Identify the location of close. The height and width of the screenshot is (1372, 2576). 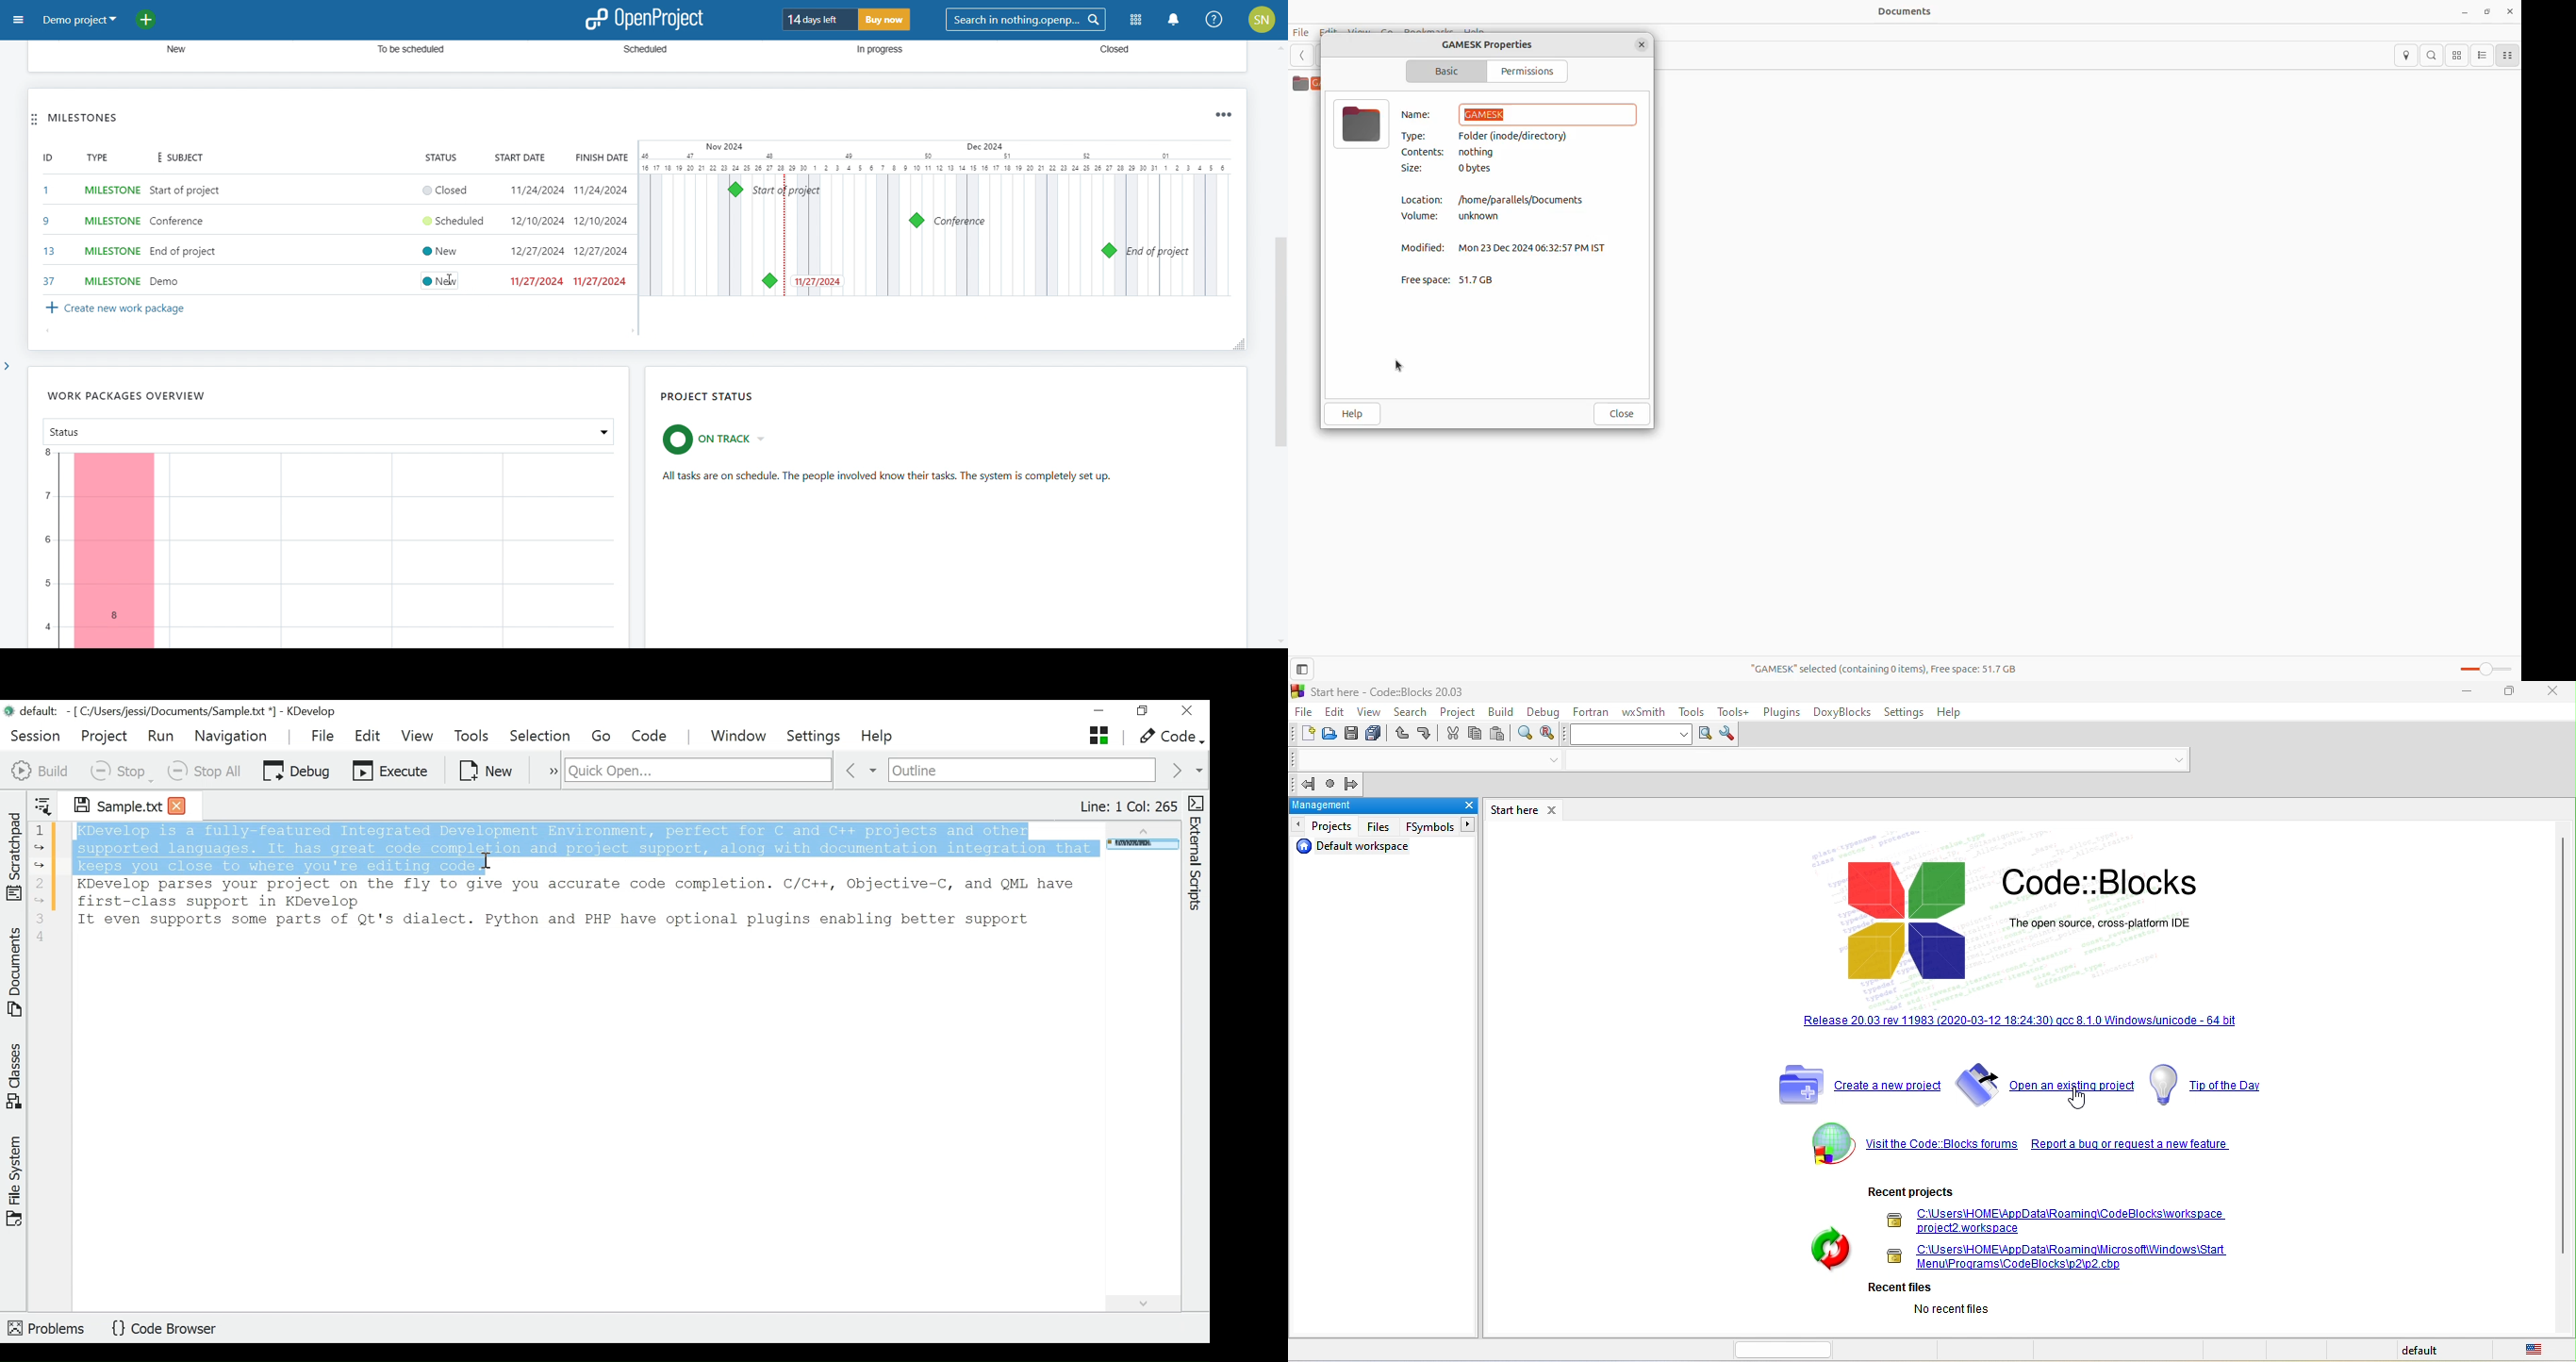
(1460, 806).